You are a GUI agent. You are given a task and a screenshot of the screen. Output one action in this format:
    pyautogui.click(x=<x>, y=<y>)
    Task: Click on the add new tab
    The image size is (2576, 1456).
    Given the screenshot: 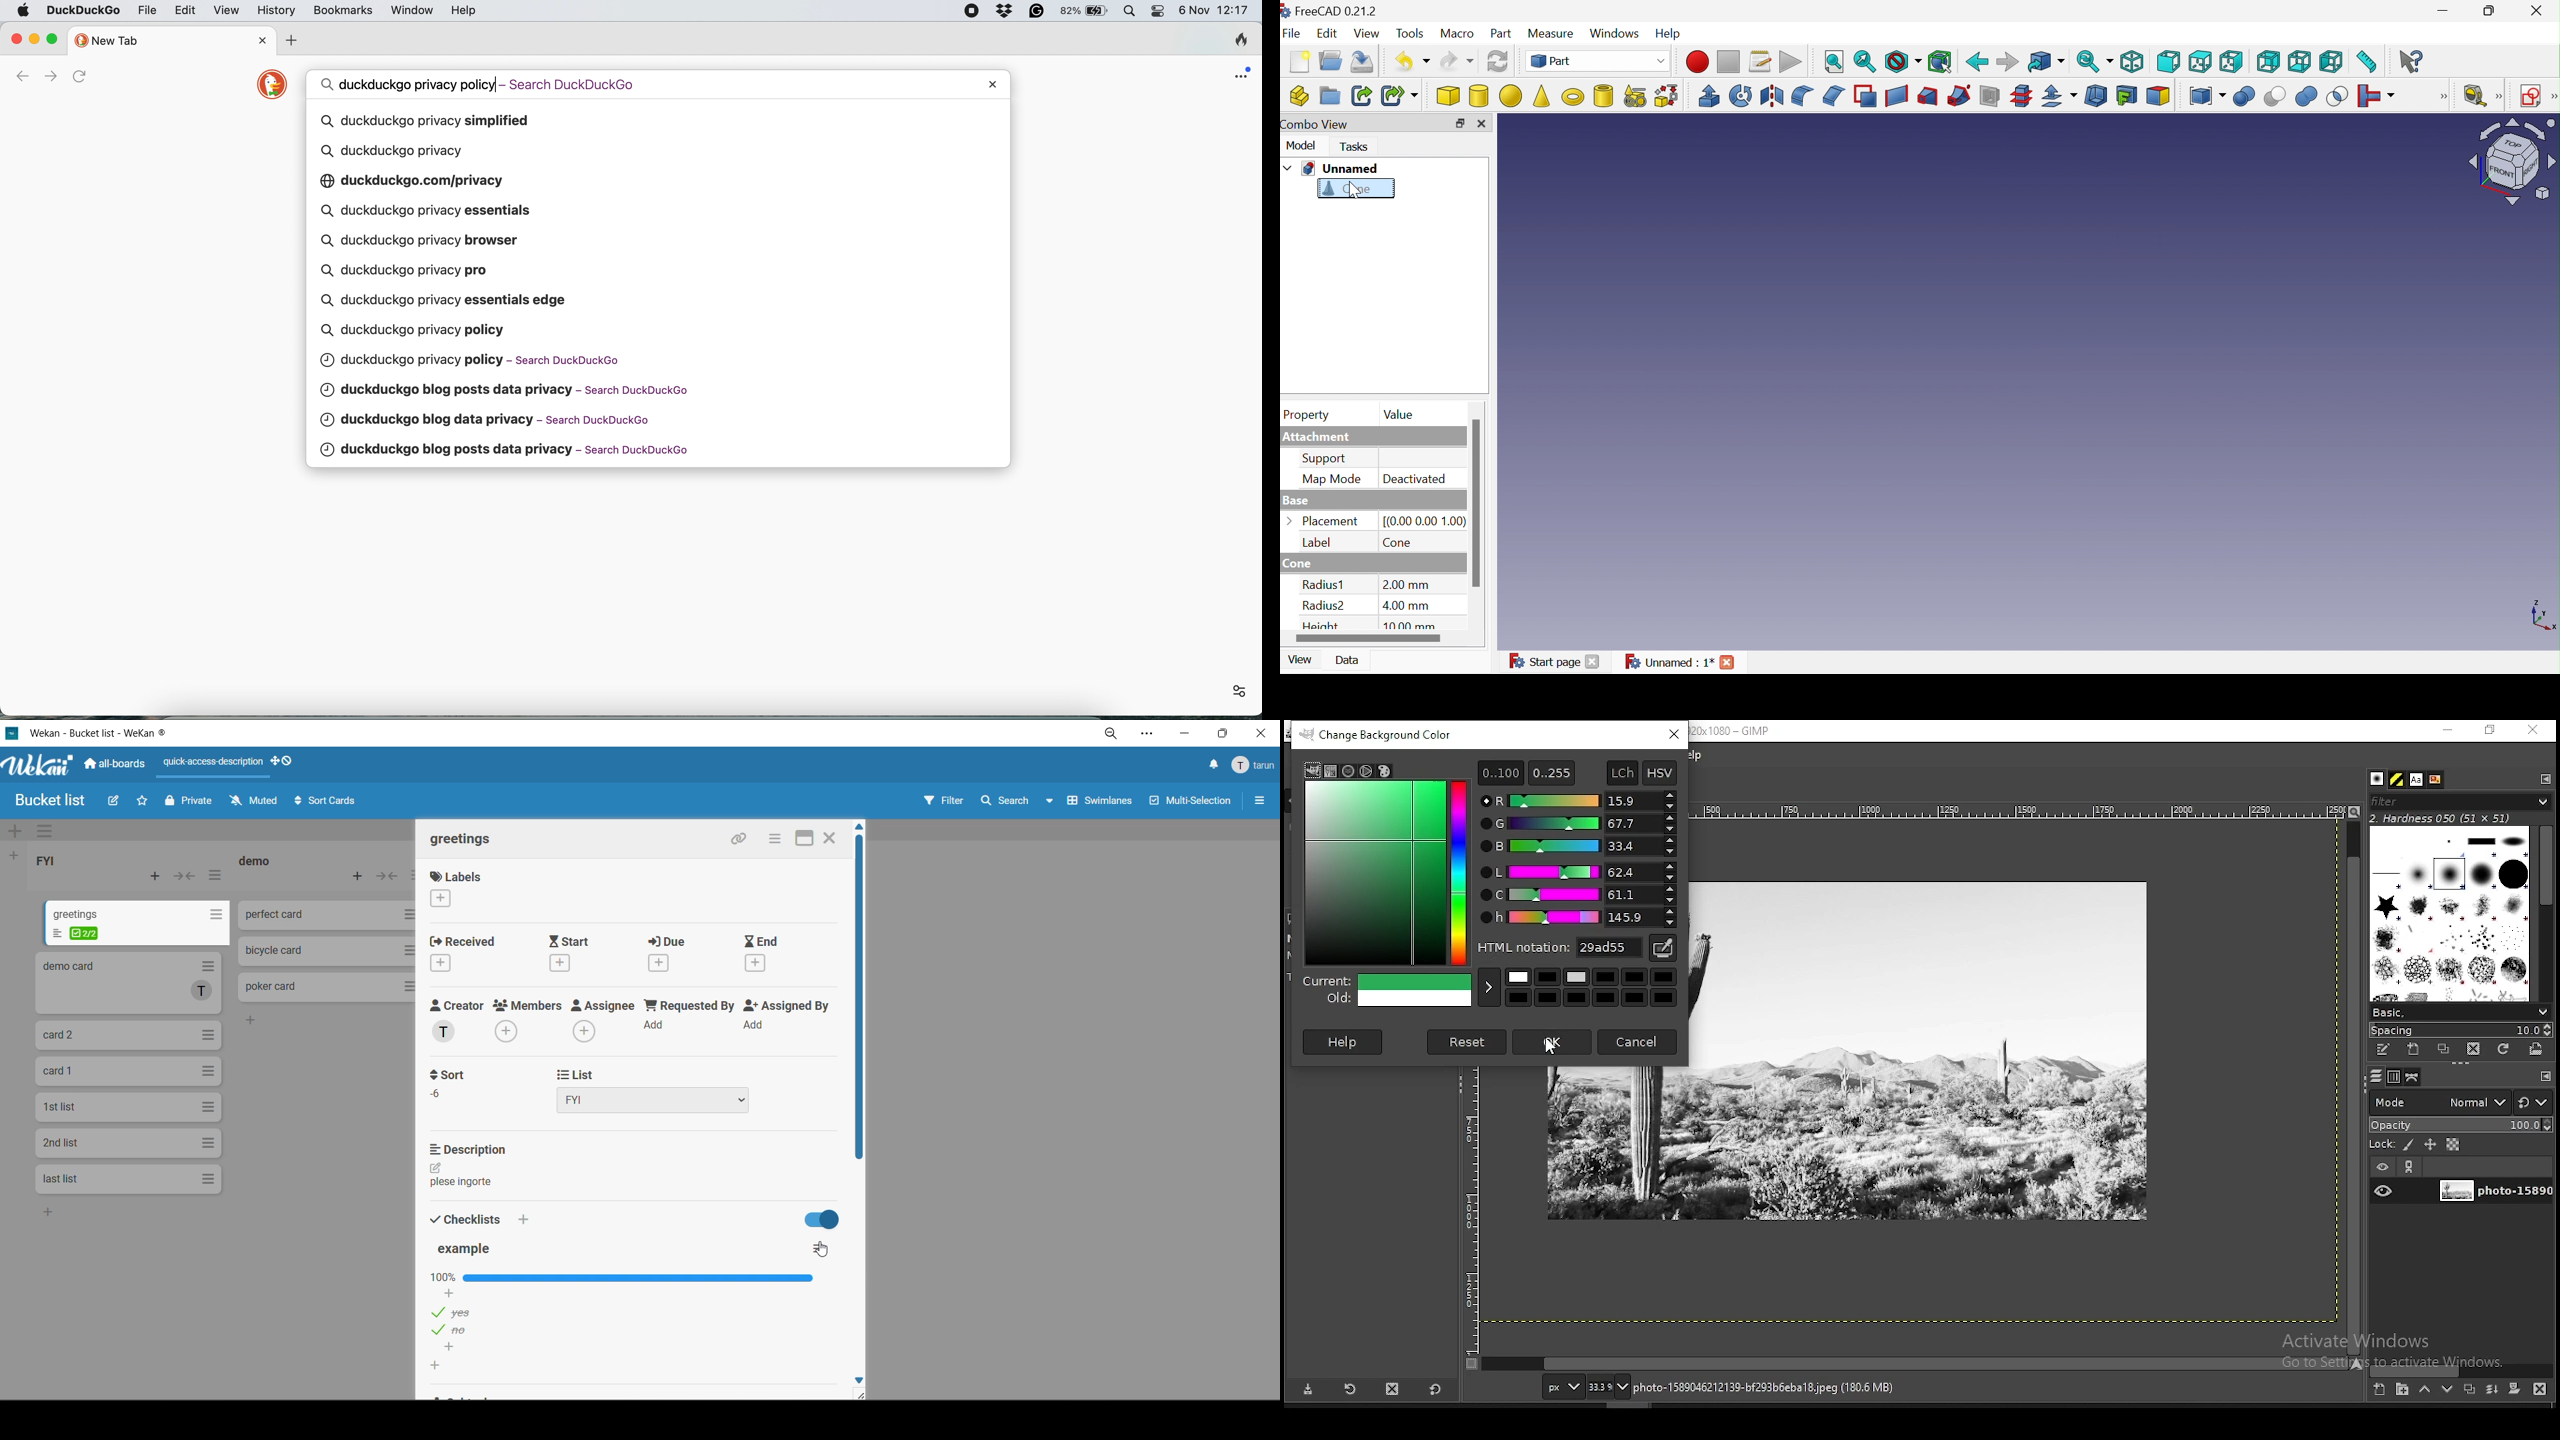 What is the action you would take?
    pyautogui.click(x=291, y=41)
    